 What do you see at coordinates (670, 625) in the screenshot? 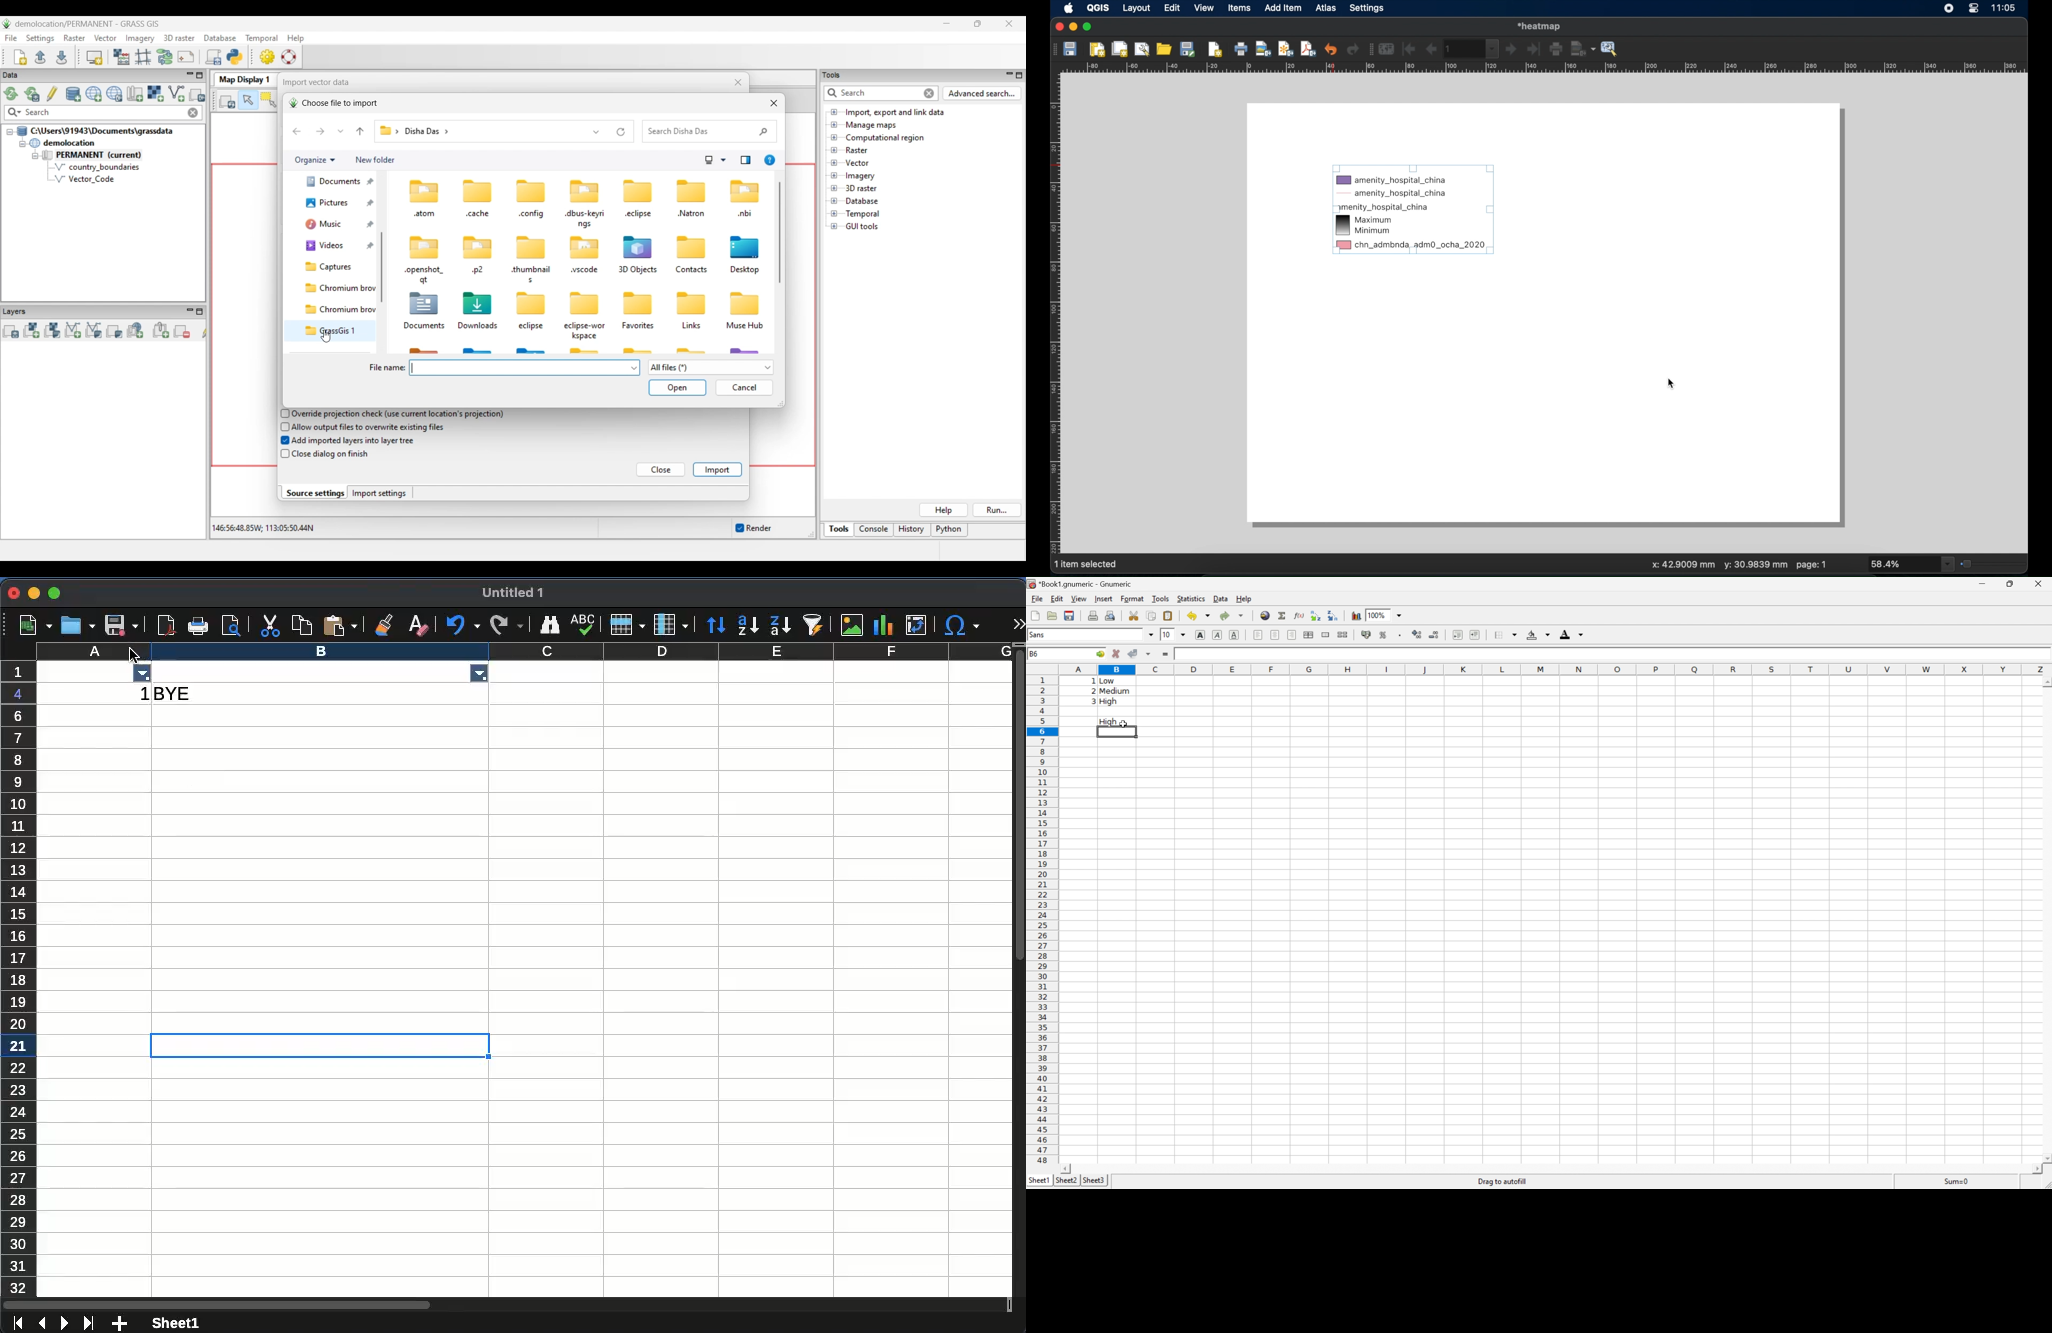
I see `column` at bounding box center [670, 625].